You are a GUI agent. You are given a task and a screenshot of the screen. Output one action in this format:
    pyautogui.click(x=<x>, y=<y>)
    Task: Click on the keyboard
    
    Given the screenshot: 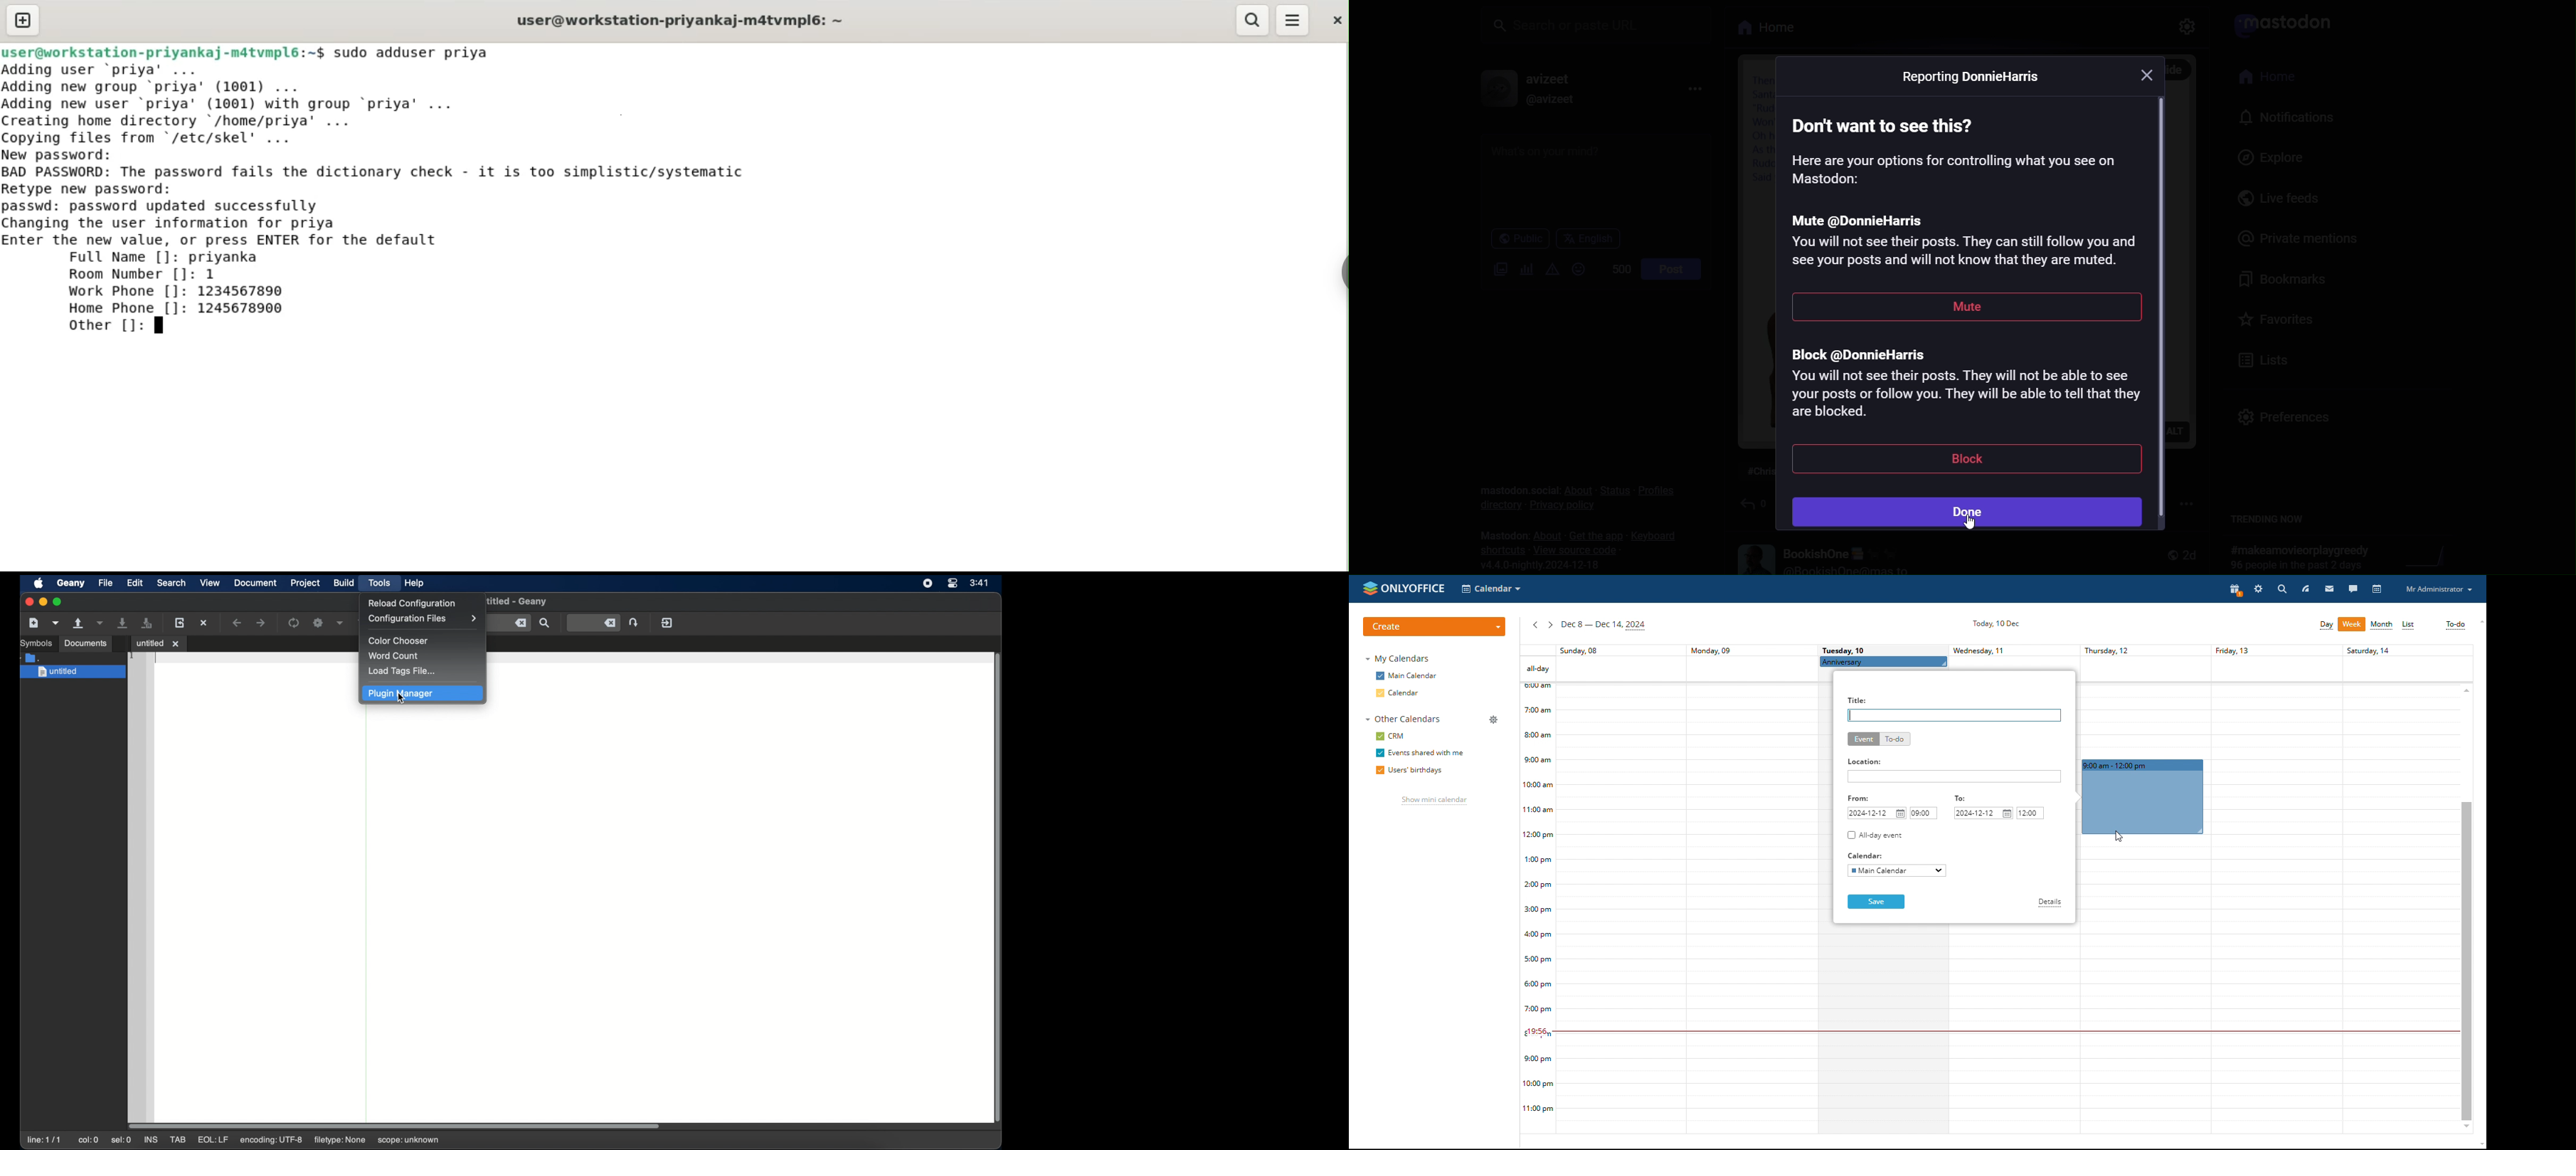 What is the action you would take?
    pyautogui.click(x=1655, y=537)
    